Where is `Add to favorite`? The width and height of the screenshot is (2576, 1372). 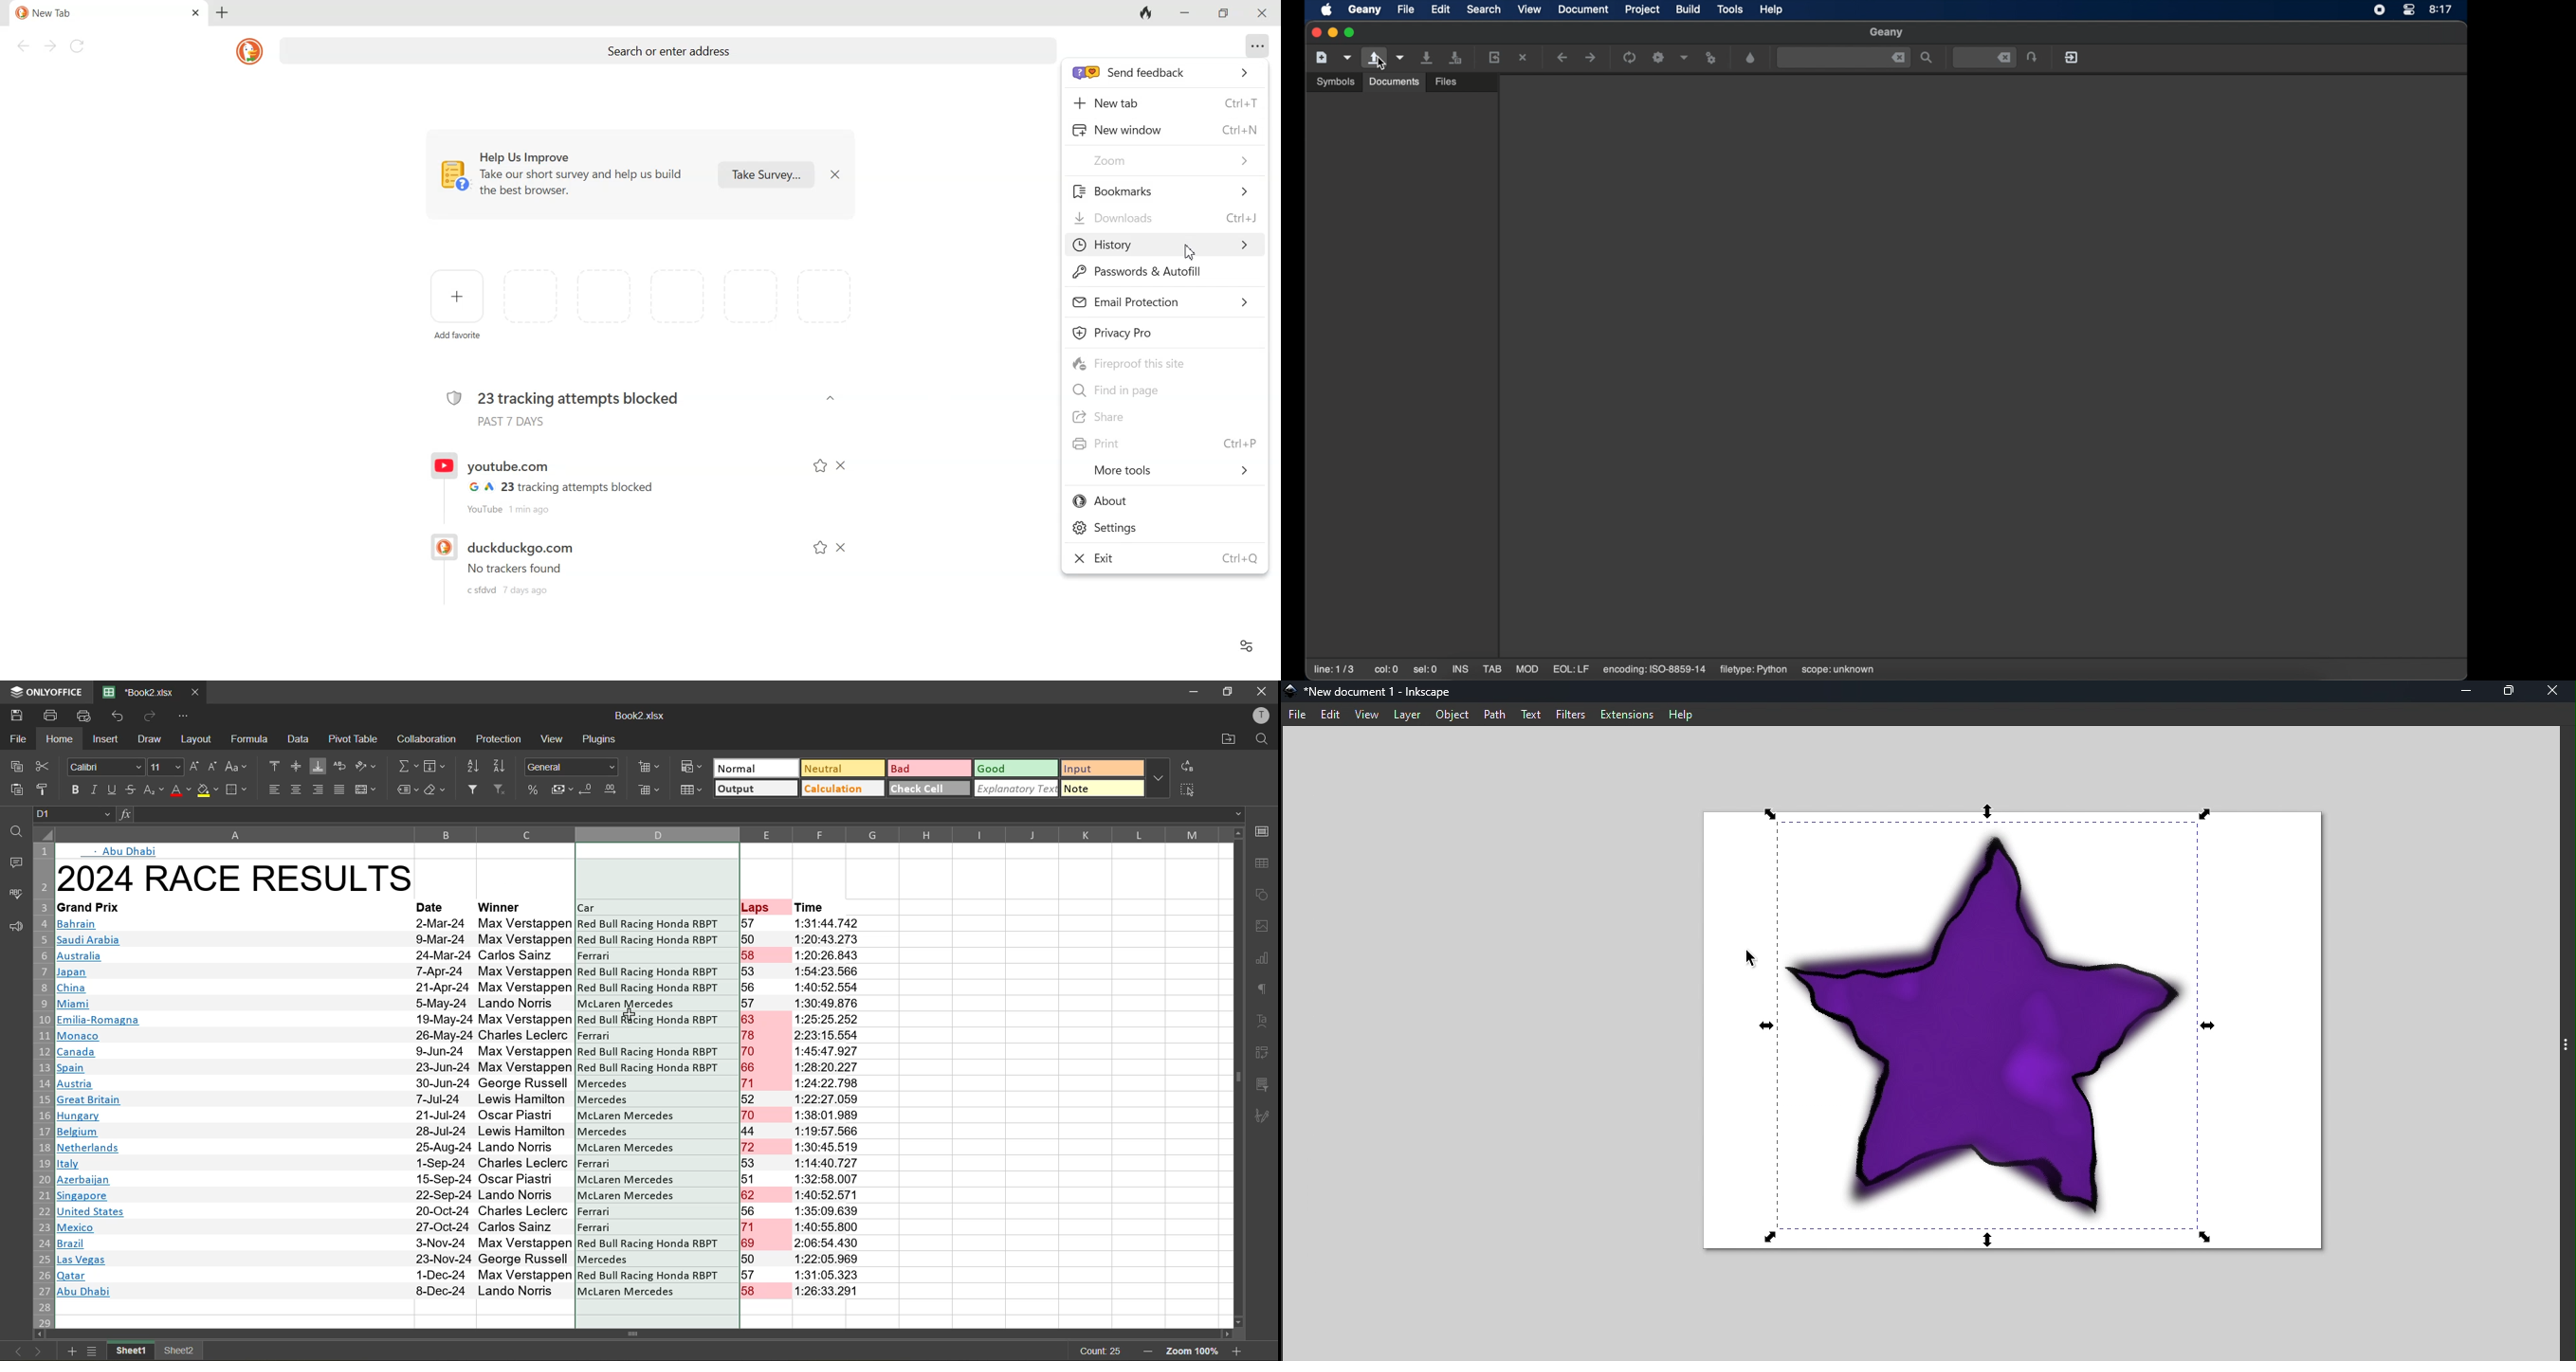
Add to favorite is located at coordinates (820, 466).